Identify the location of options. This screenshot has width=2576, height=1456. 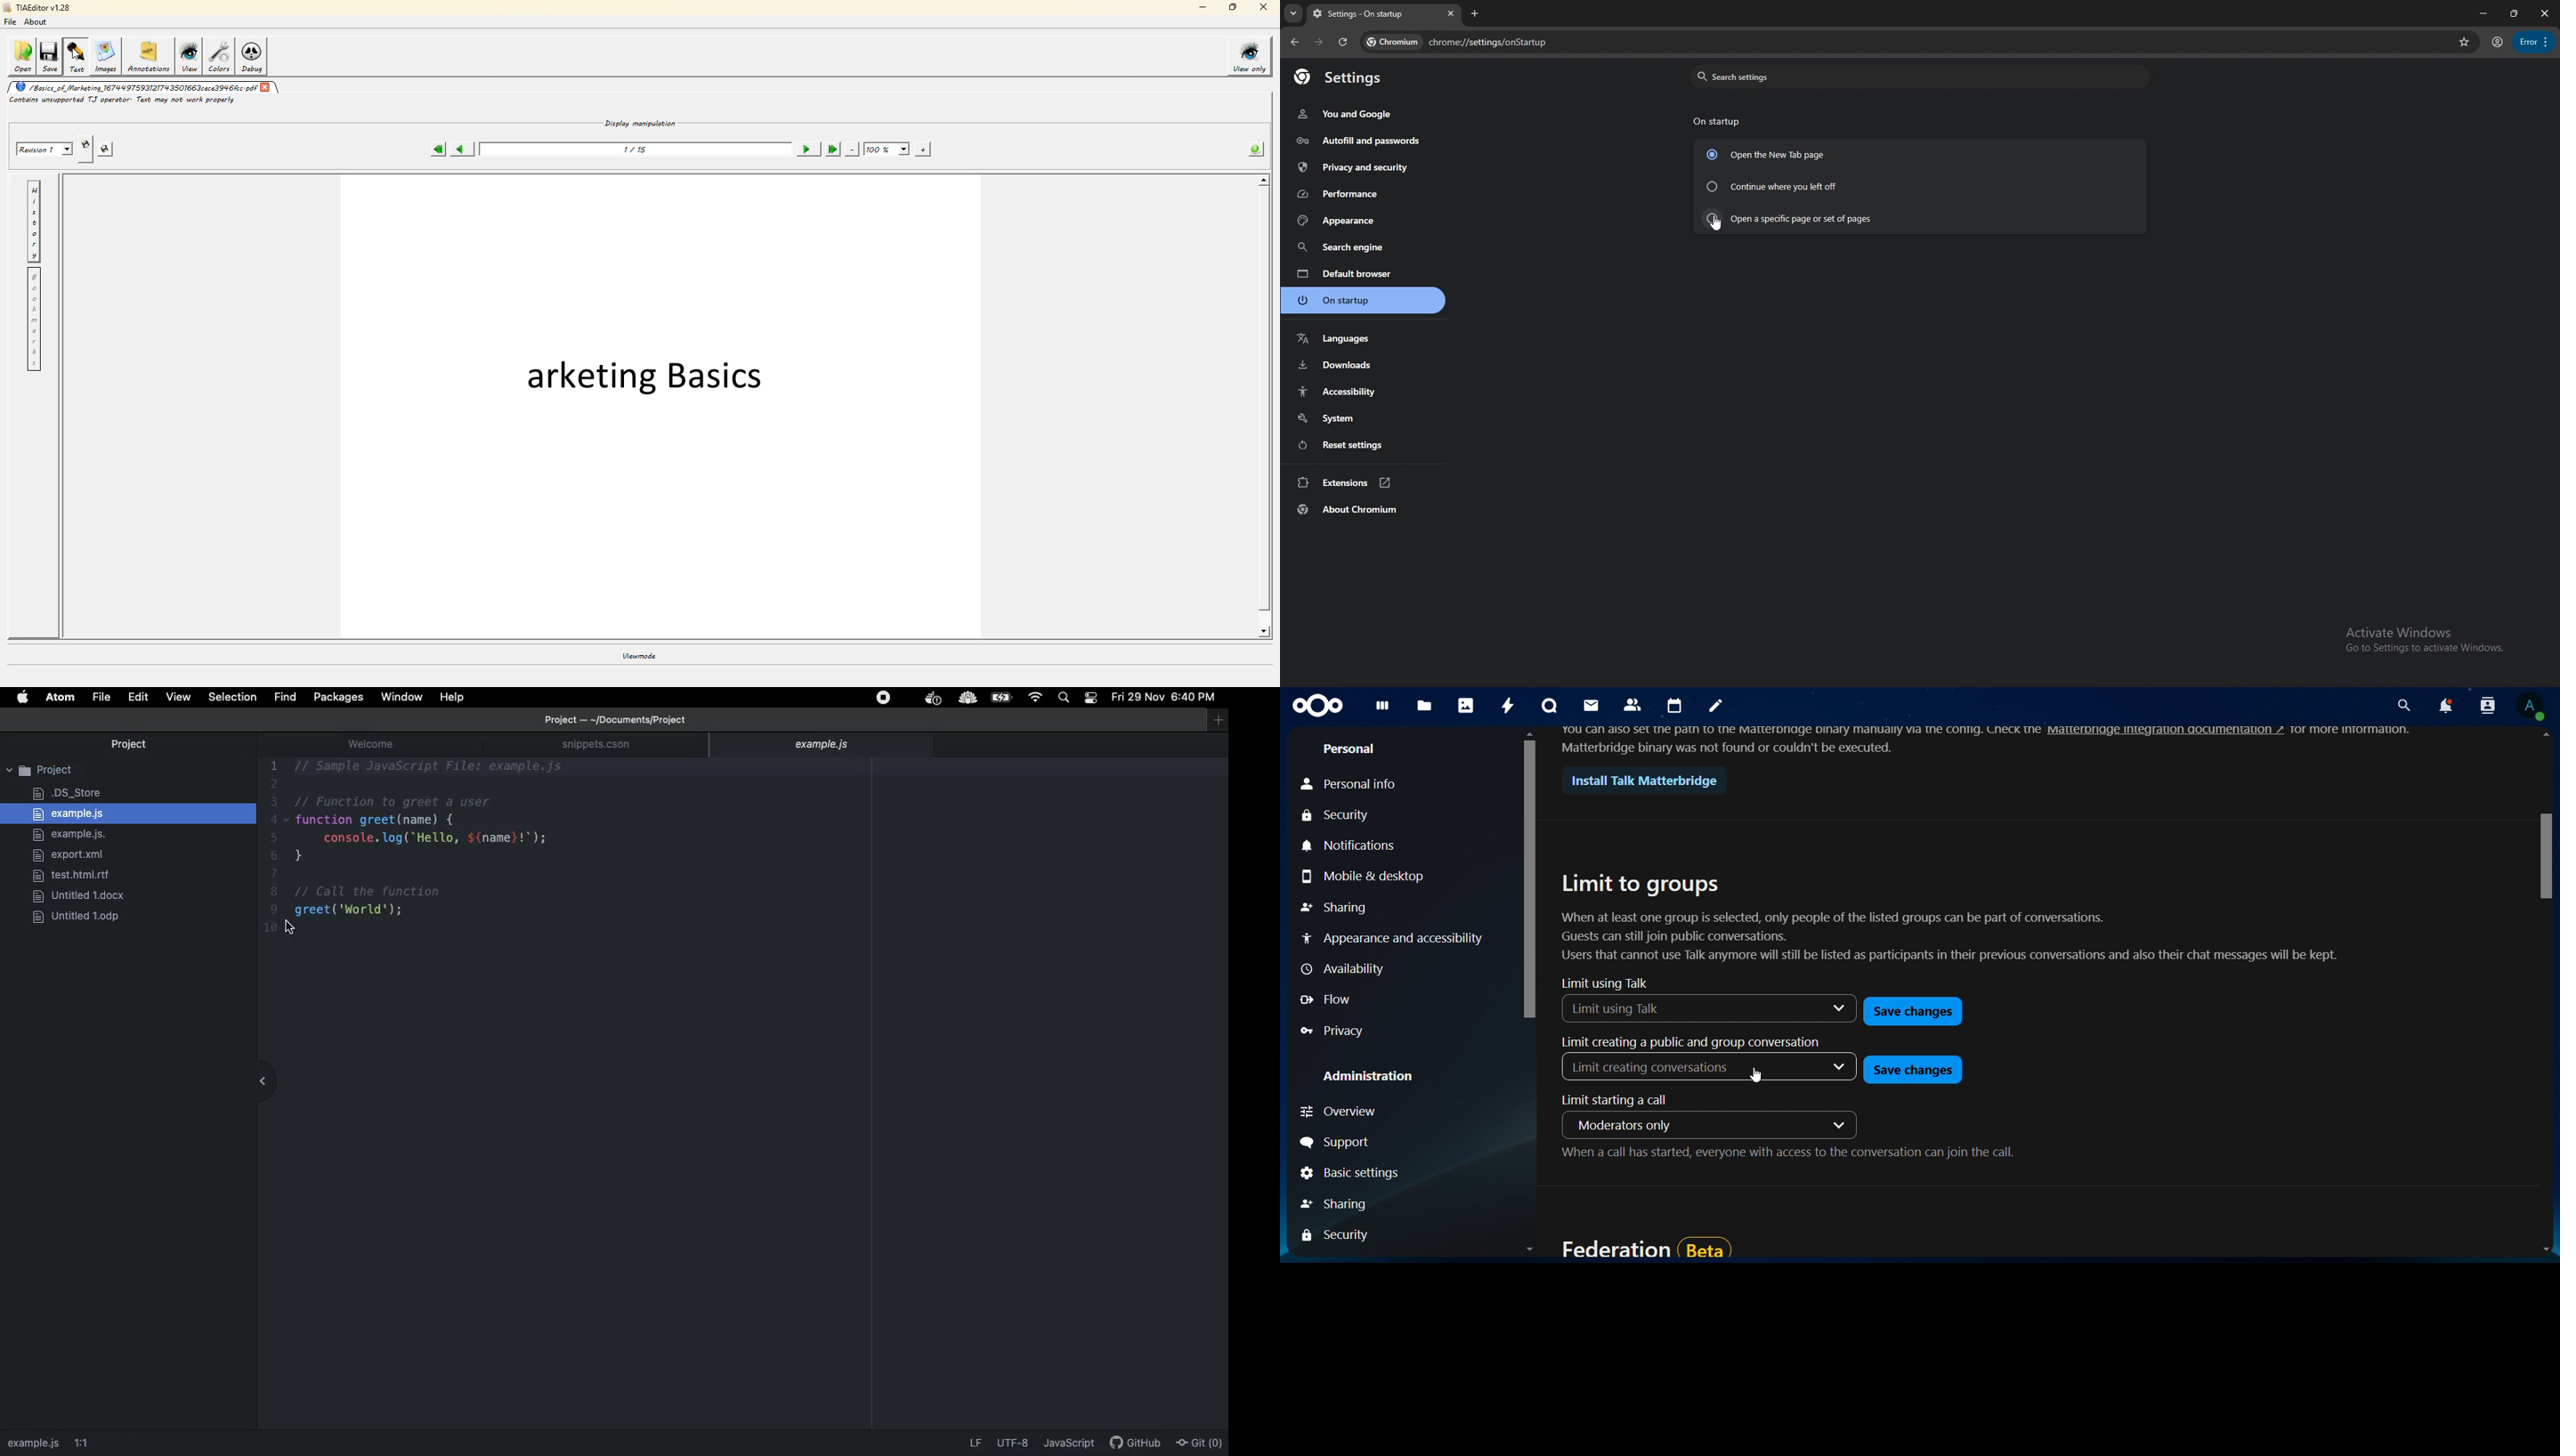
(2534, 42).